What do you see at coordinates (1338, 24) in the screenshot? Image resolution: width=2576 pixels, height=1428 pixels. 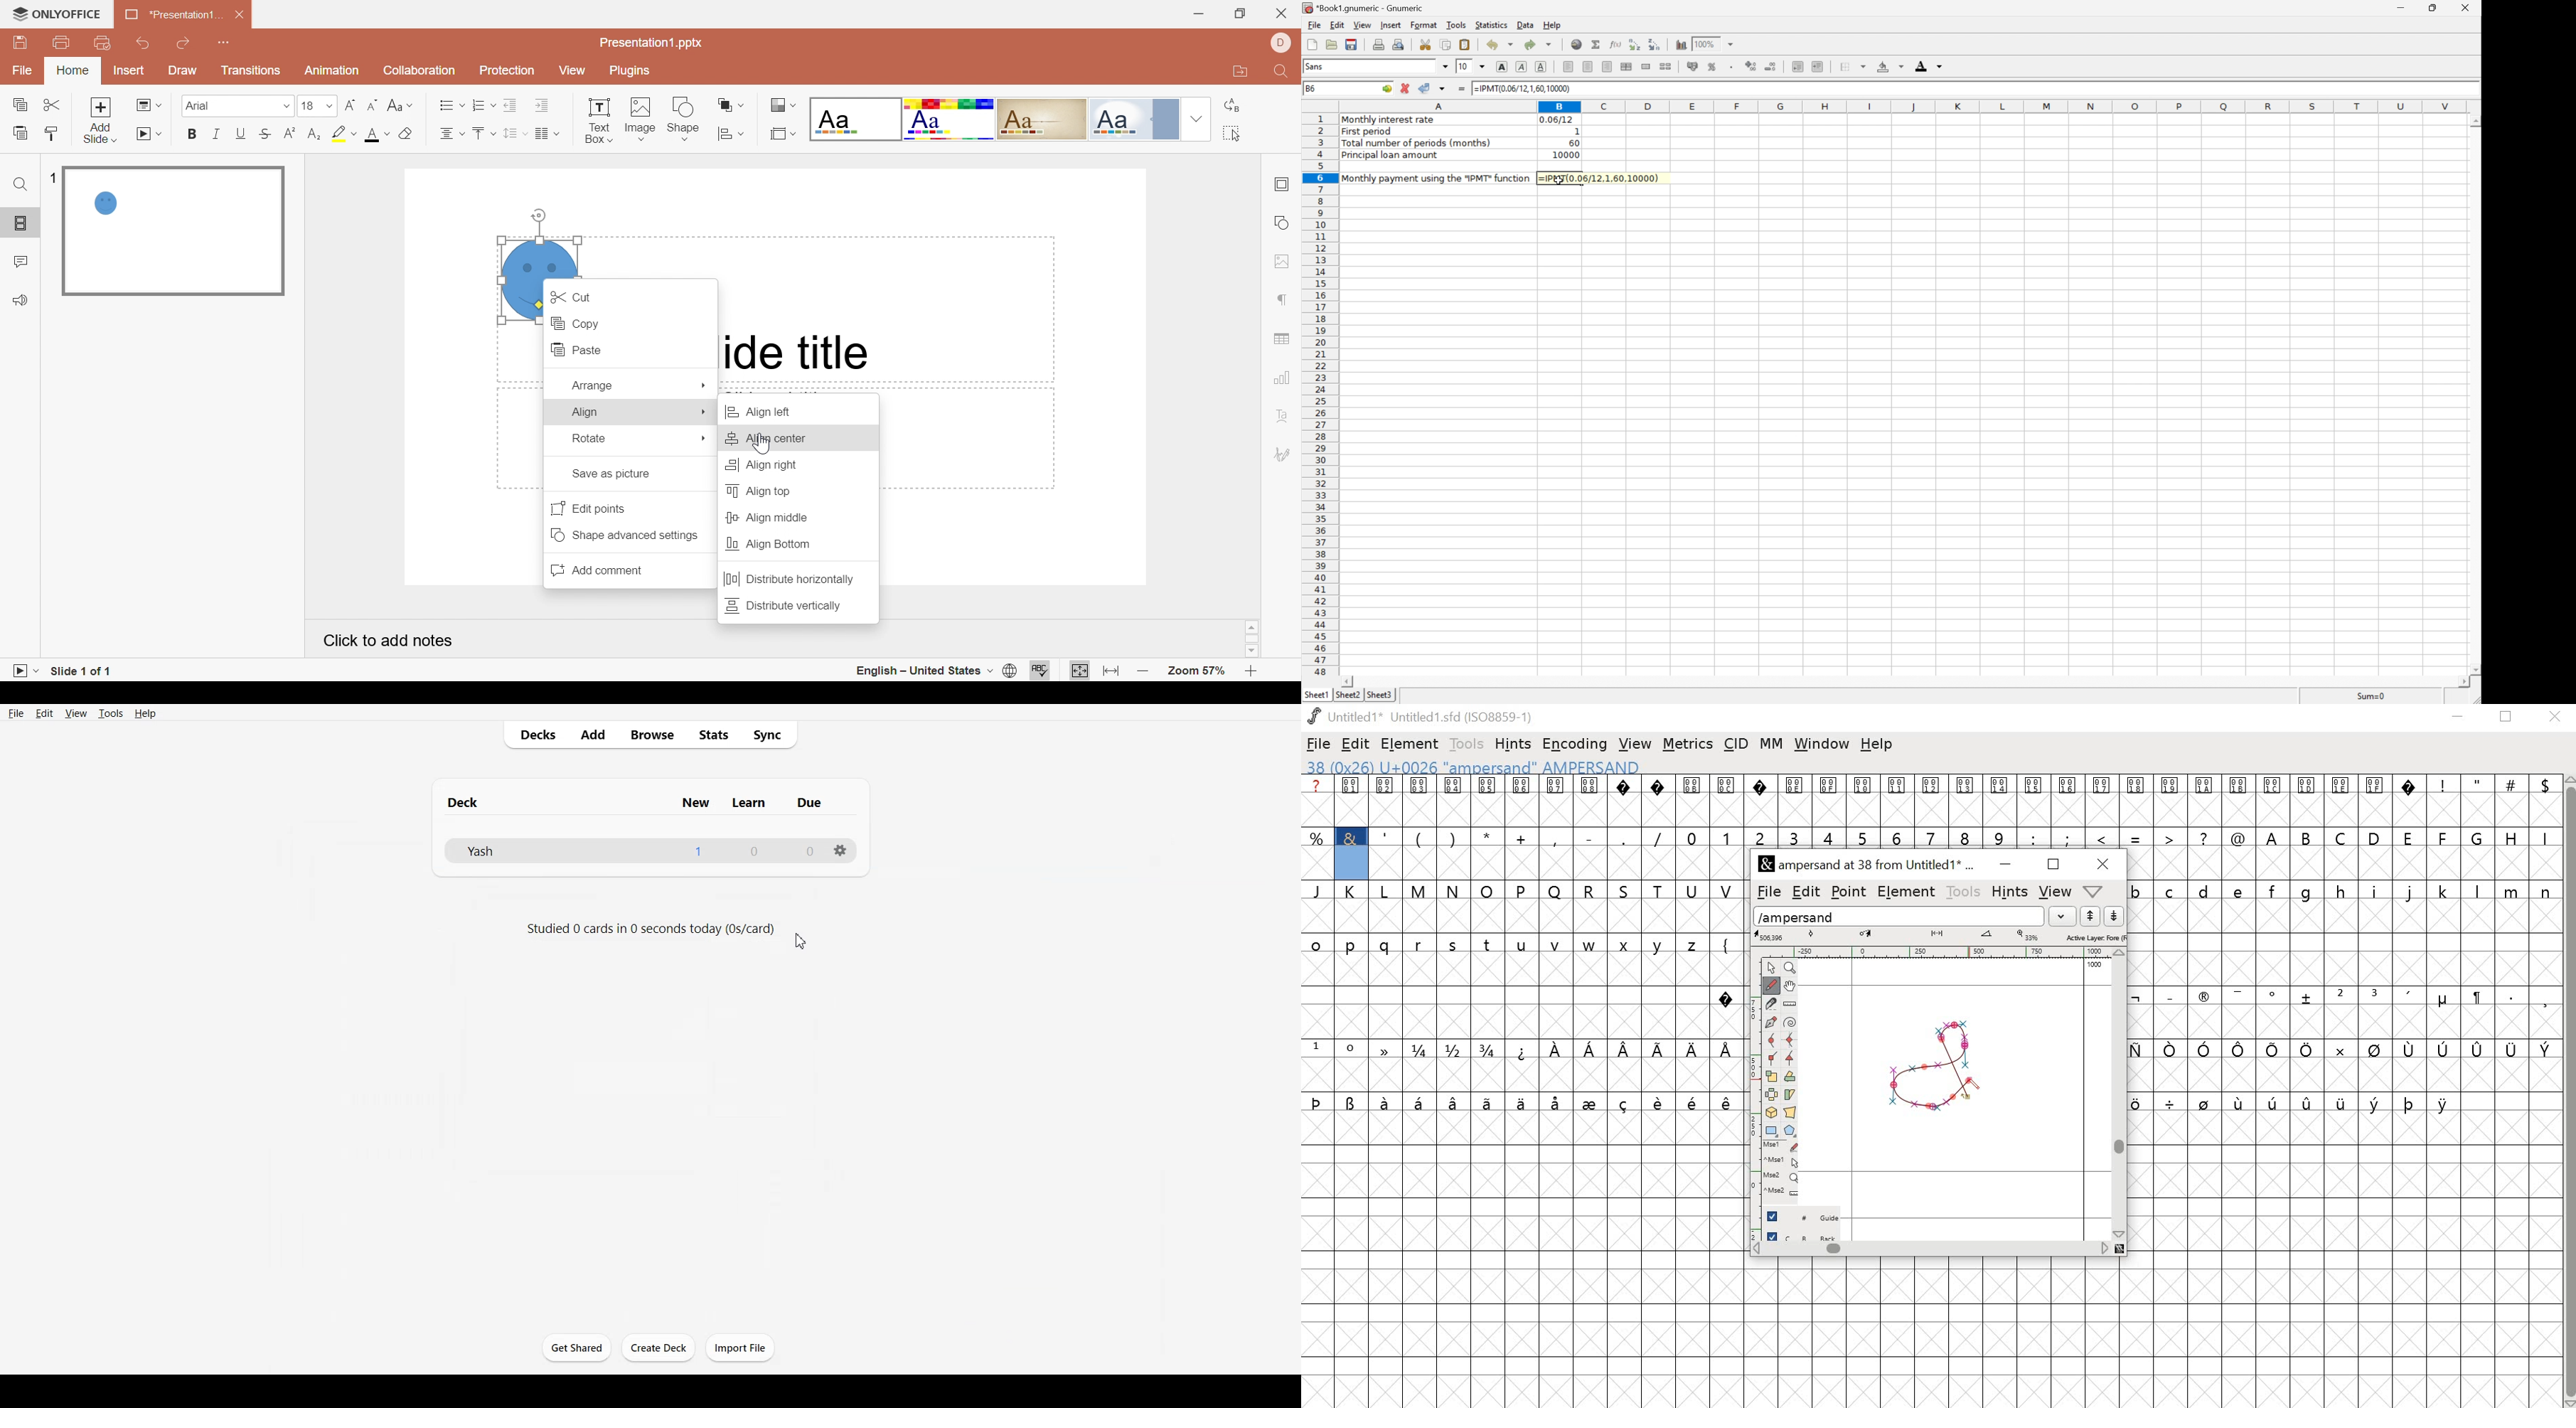 I see `Edit` at bounding box center [1338, 24].